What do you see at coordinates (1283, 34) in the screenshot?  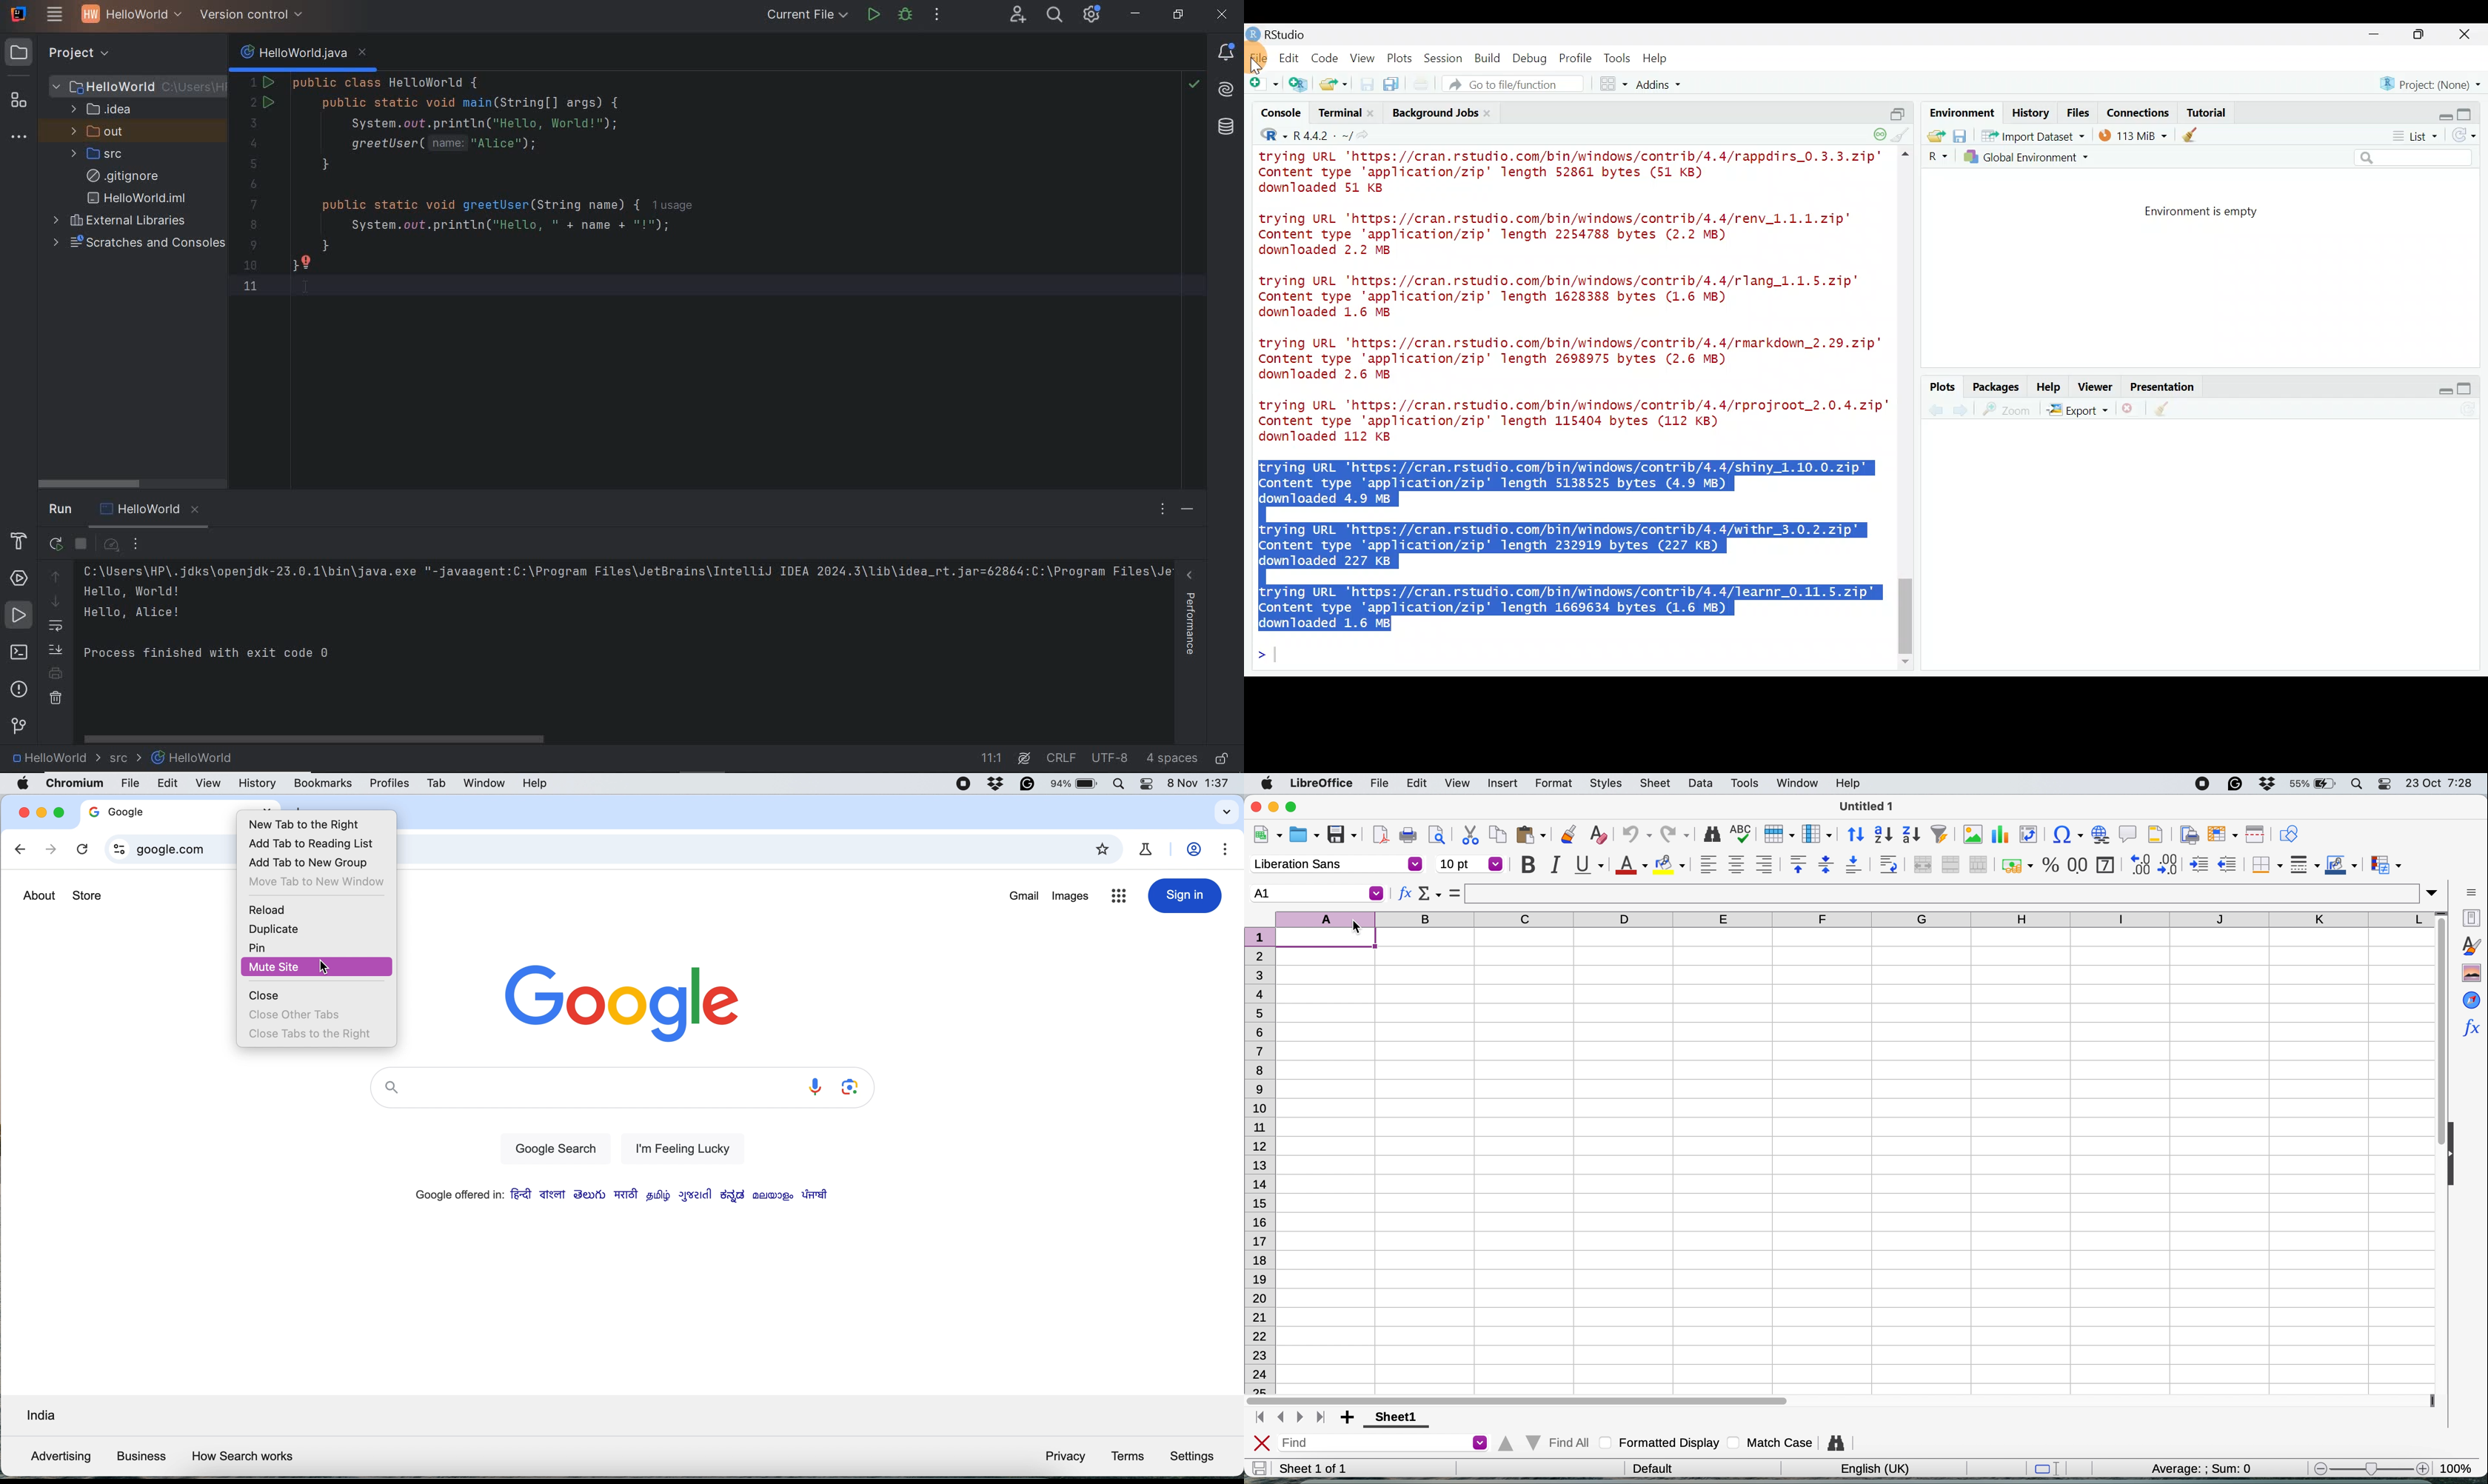 I see `RStudio` at bounding box center [1283, 34].